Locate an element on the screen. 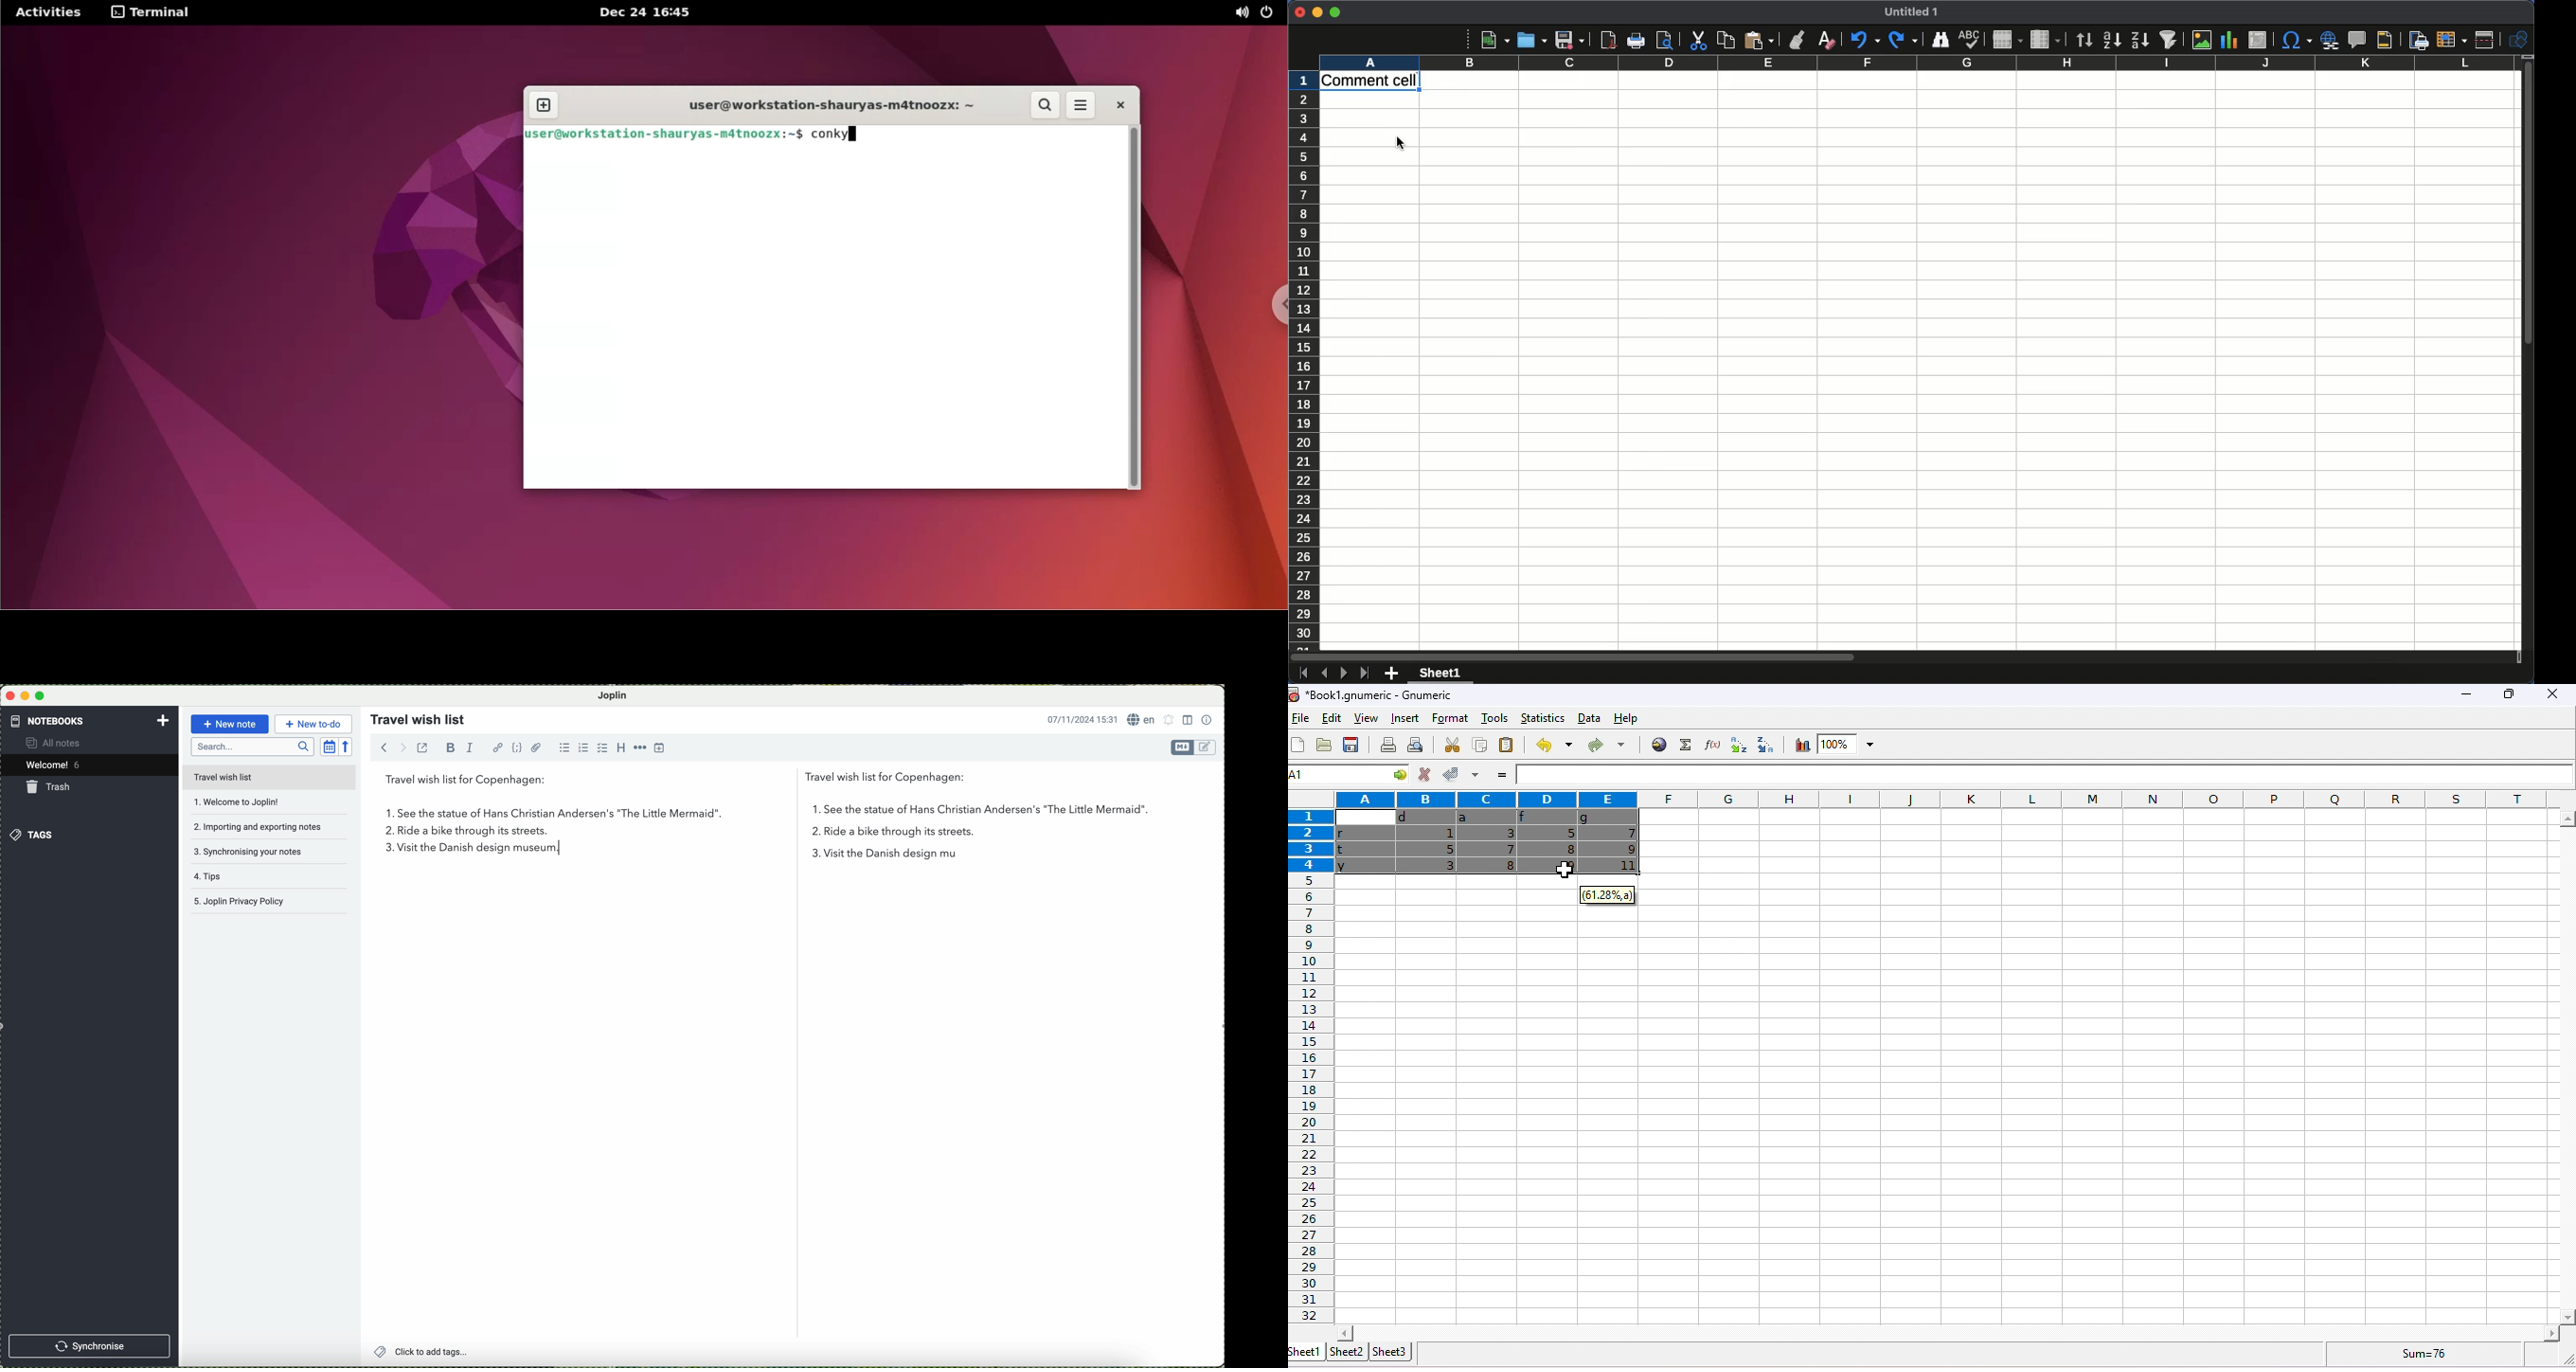 The width and height of the screenshot is (2576, 1372). paste is located at coordinates (1508, 747).